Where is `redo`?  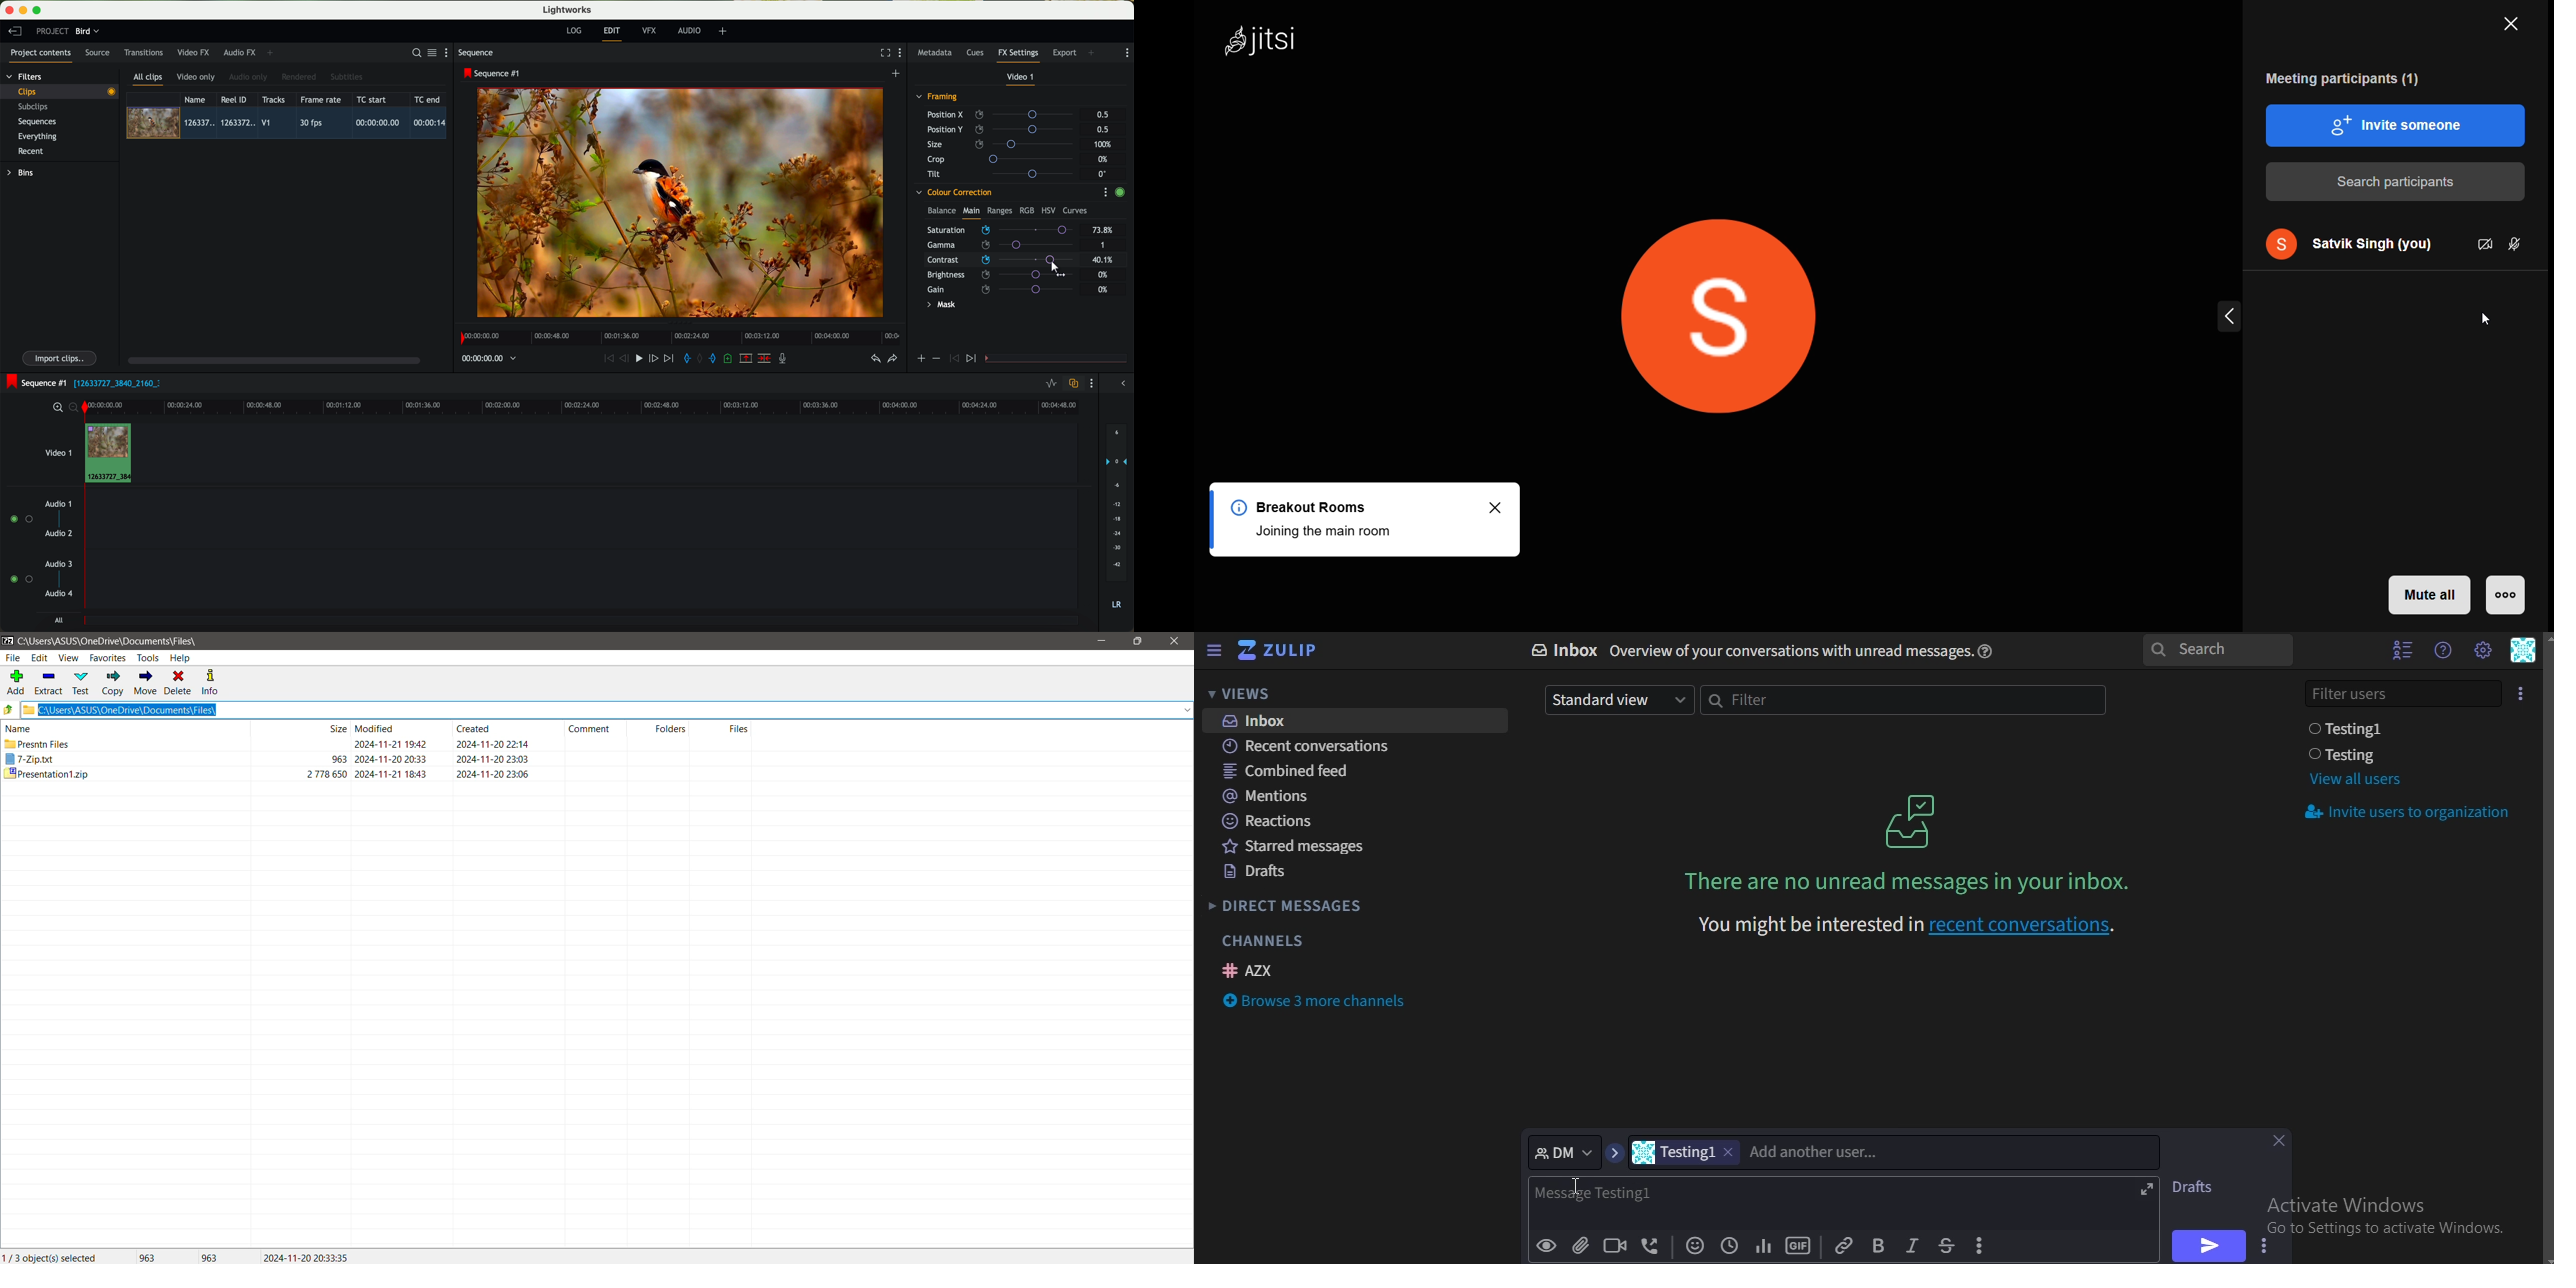
redo is located at coordinates (893, 359).